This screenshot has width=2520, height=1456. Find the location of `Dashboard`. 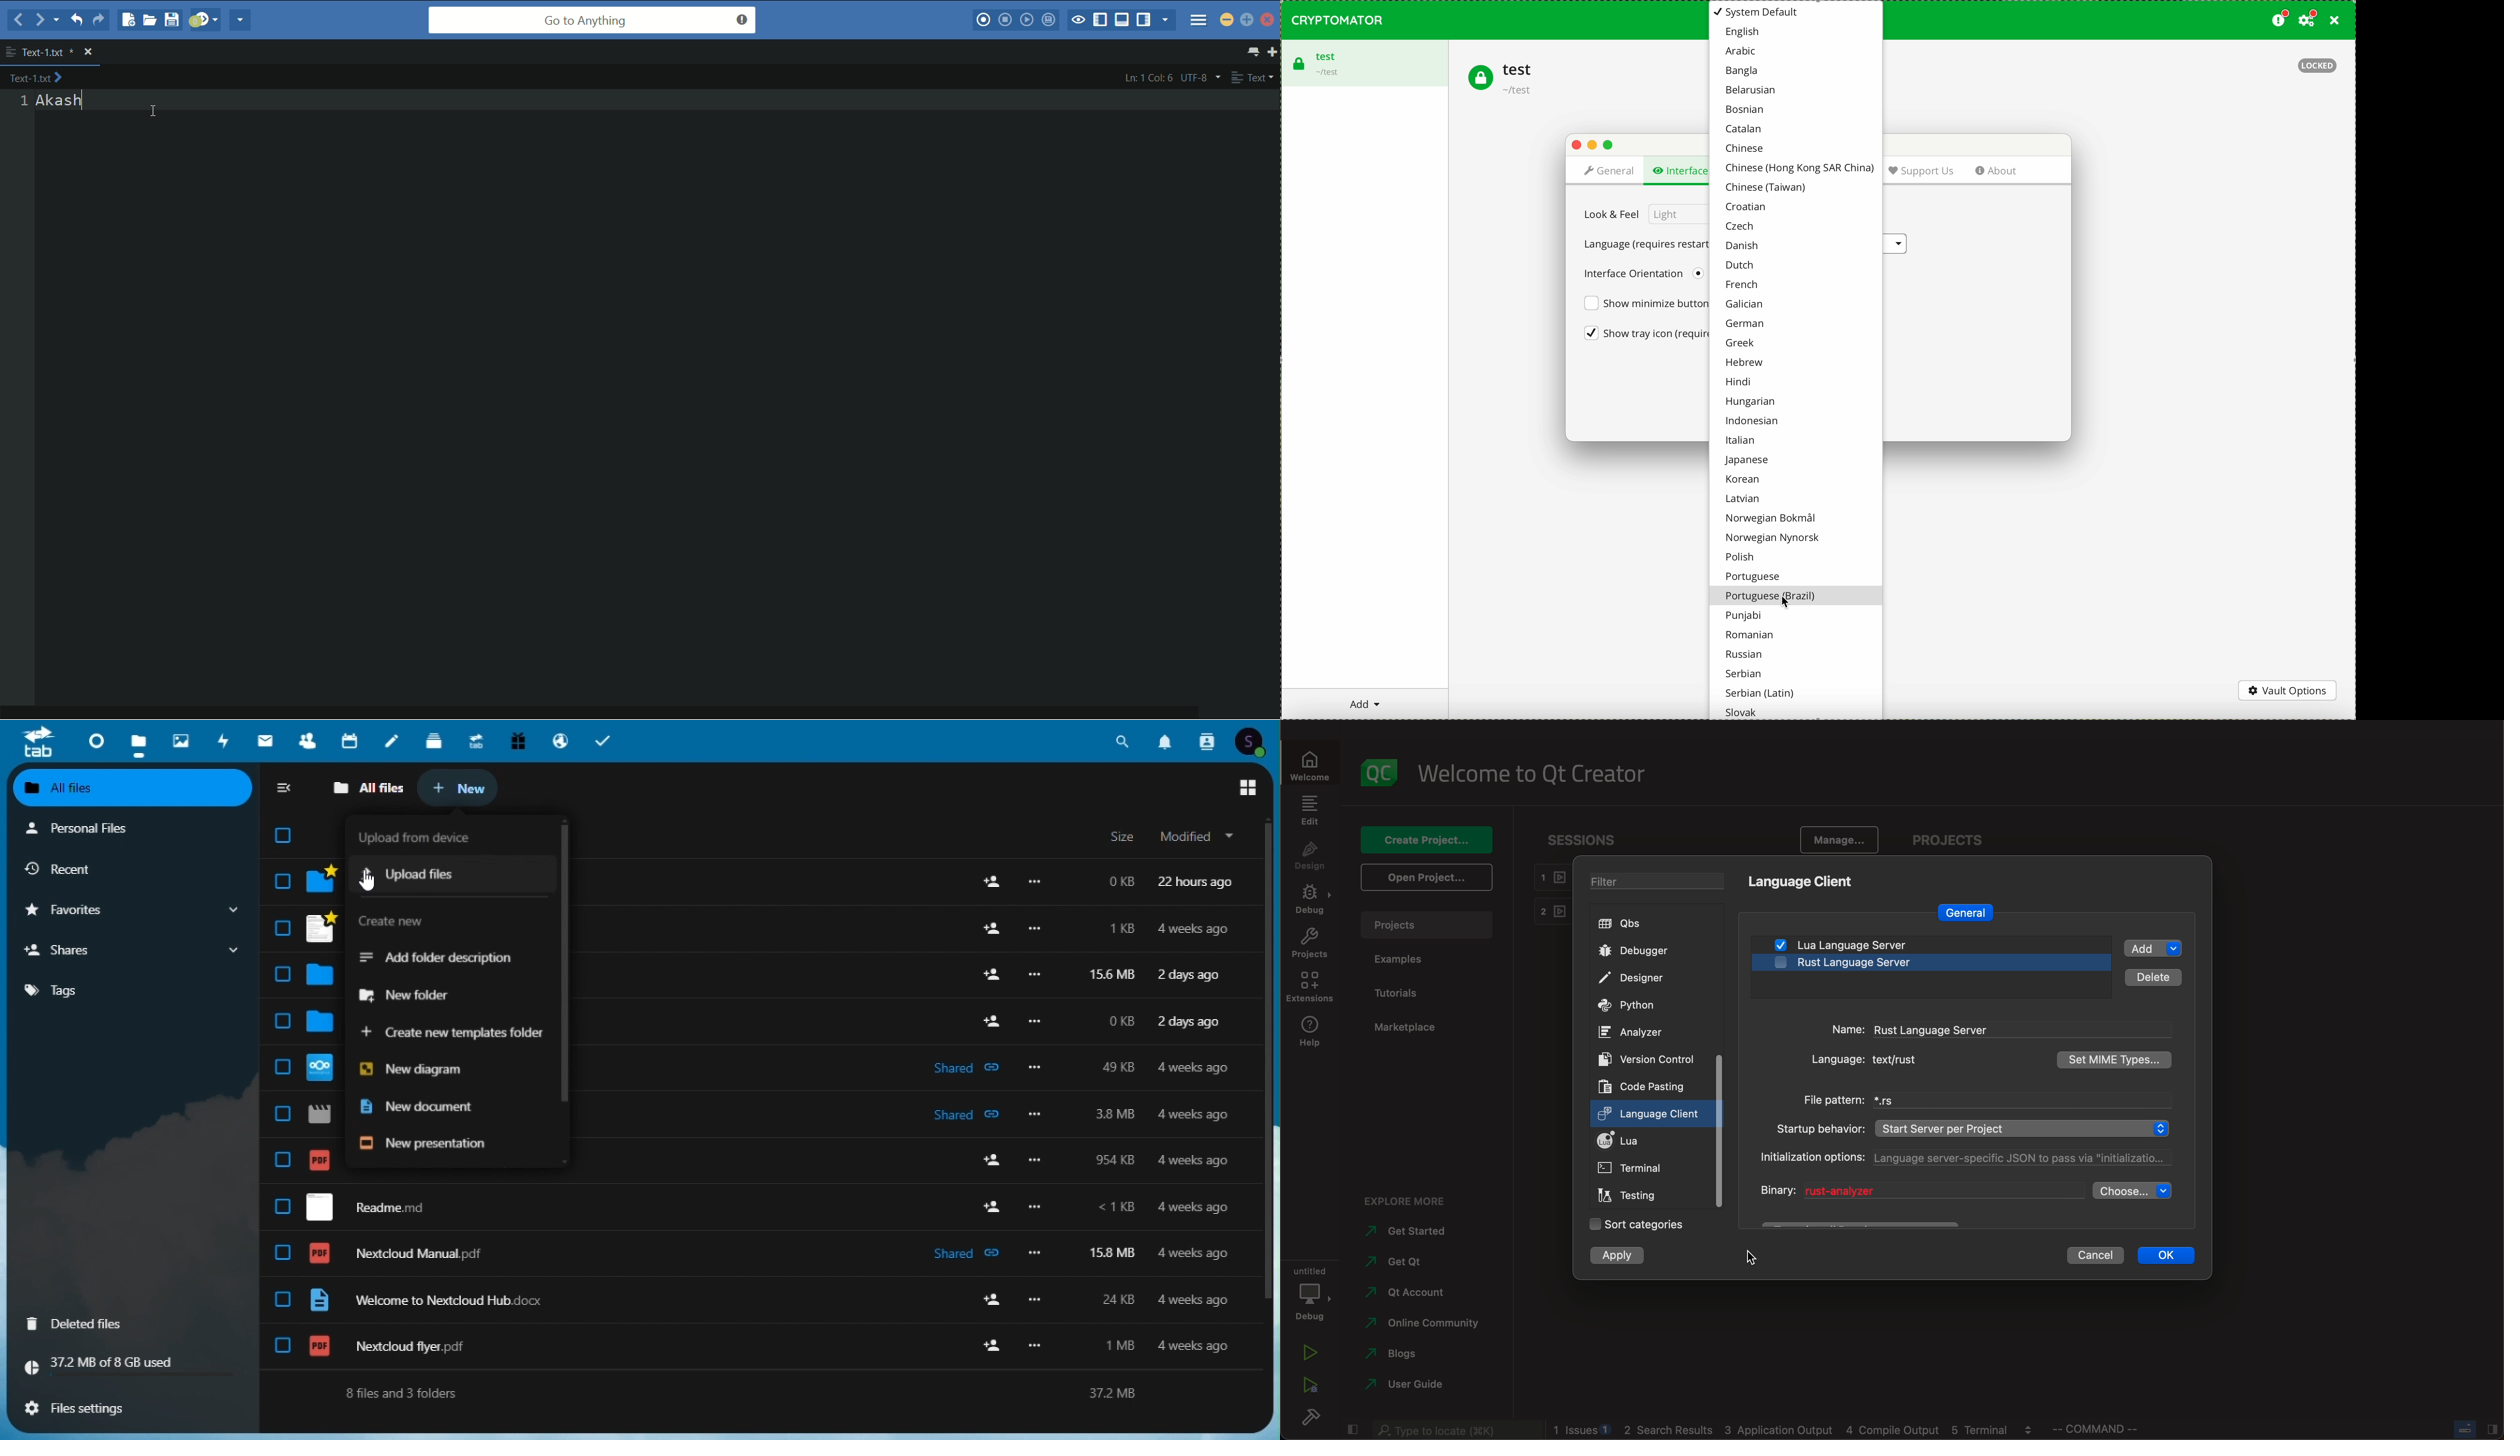

Dashboard is located at coordinates (93, 741).